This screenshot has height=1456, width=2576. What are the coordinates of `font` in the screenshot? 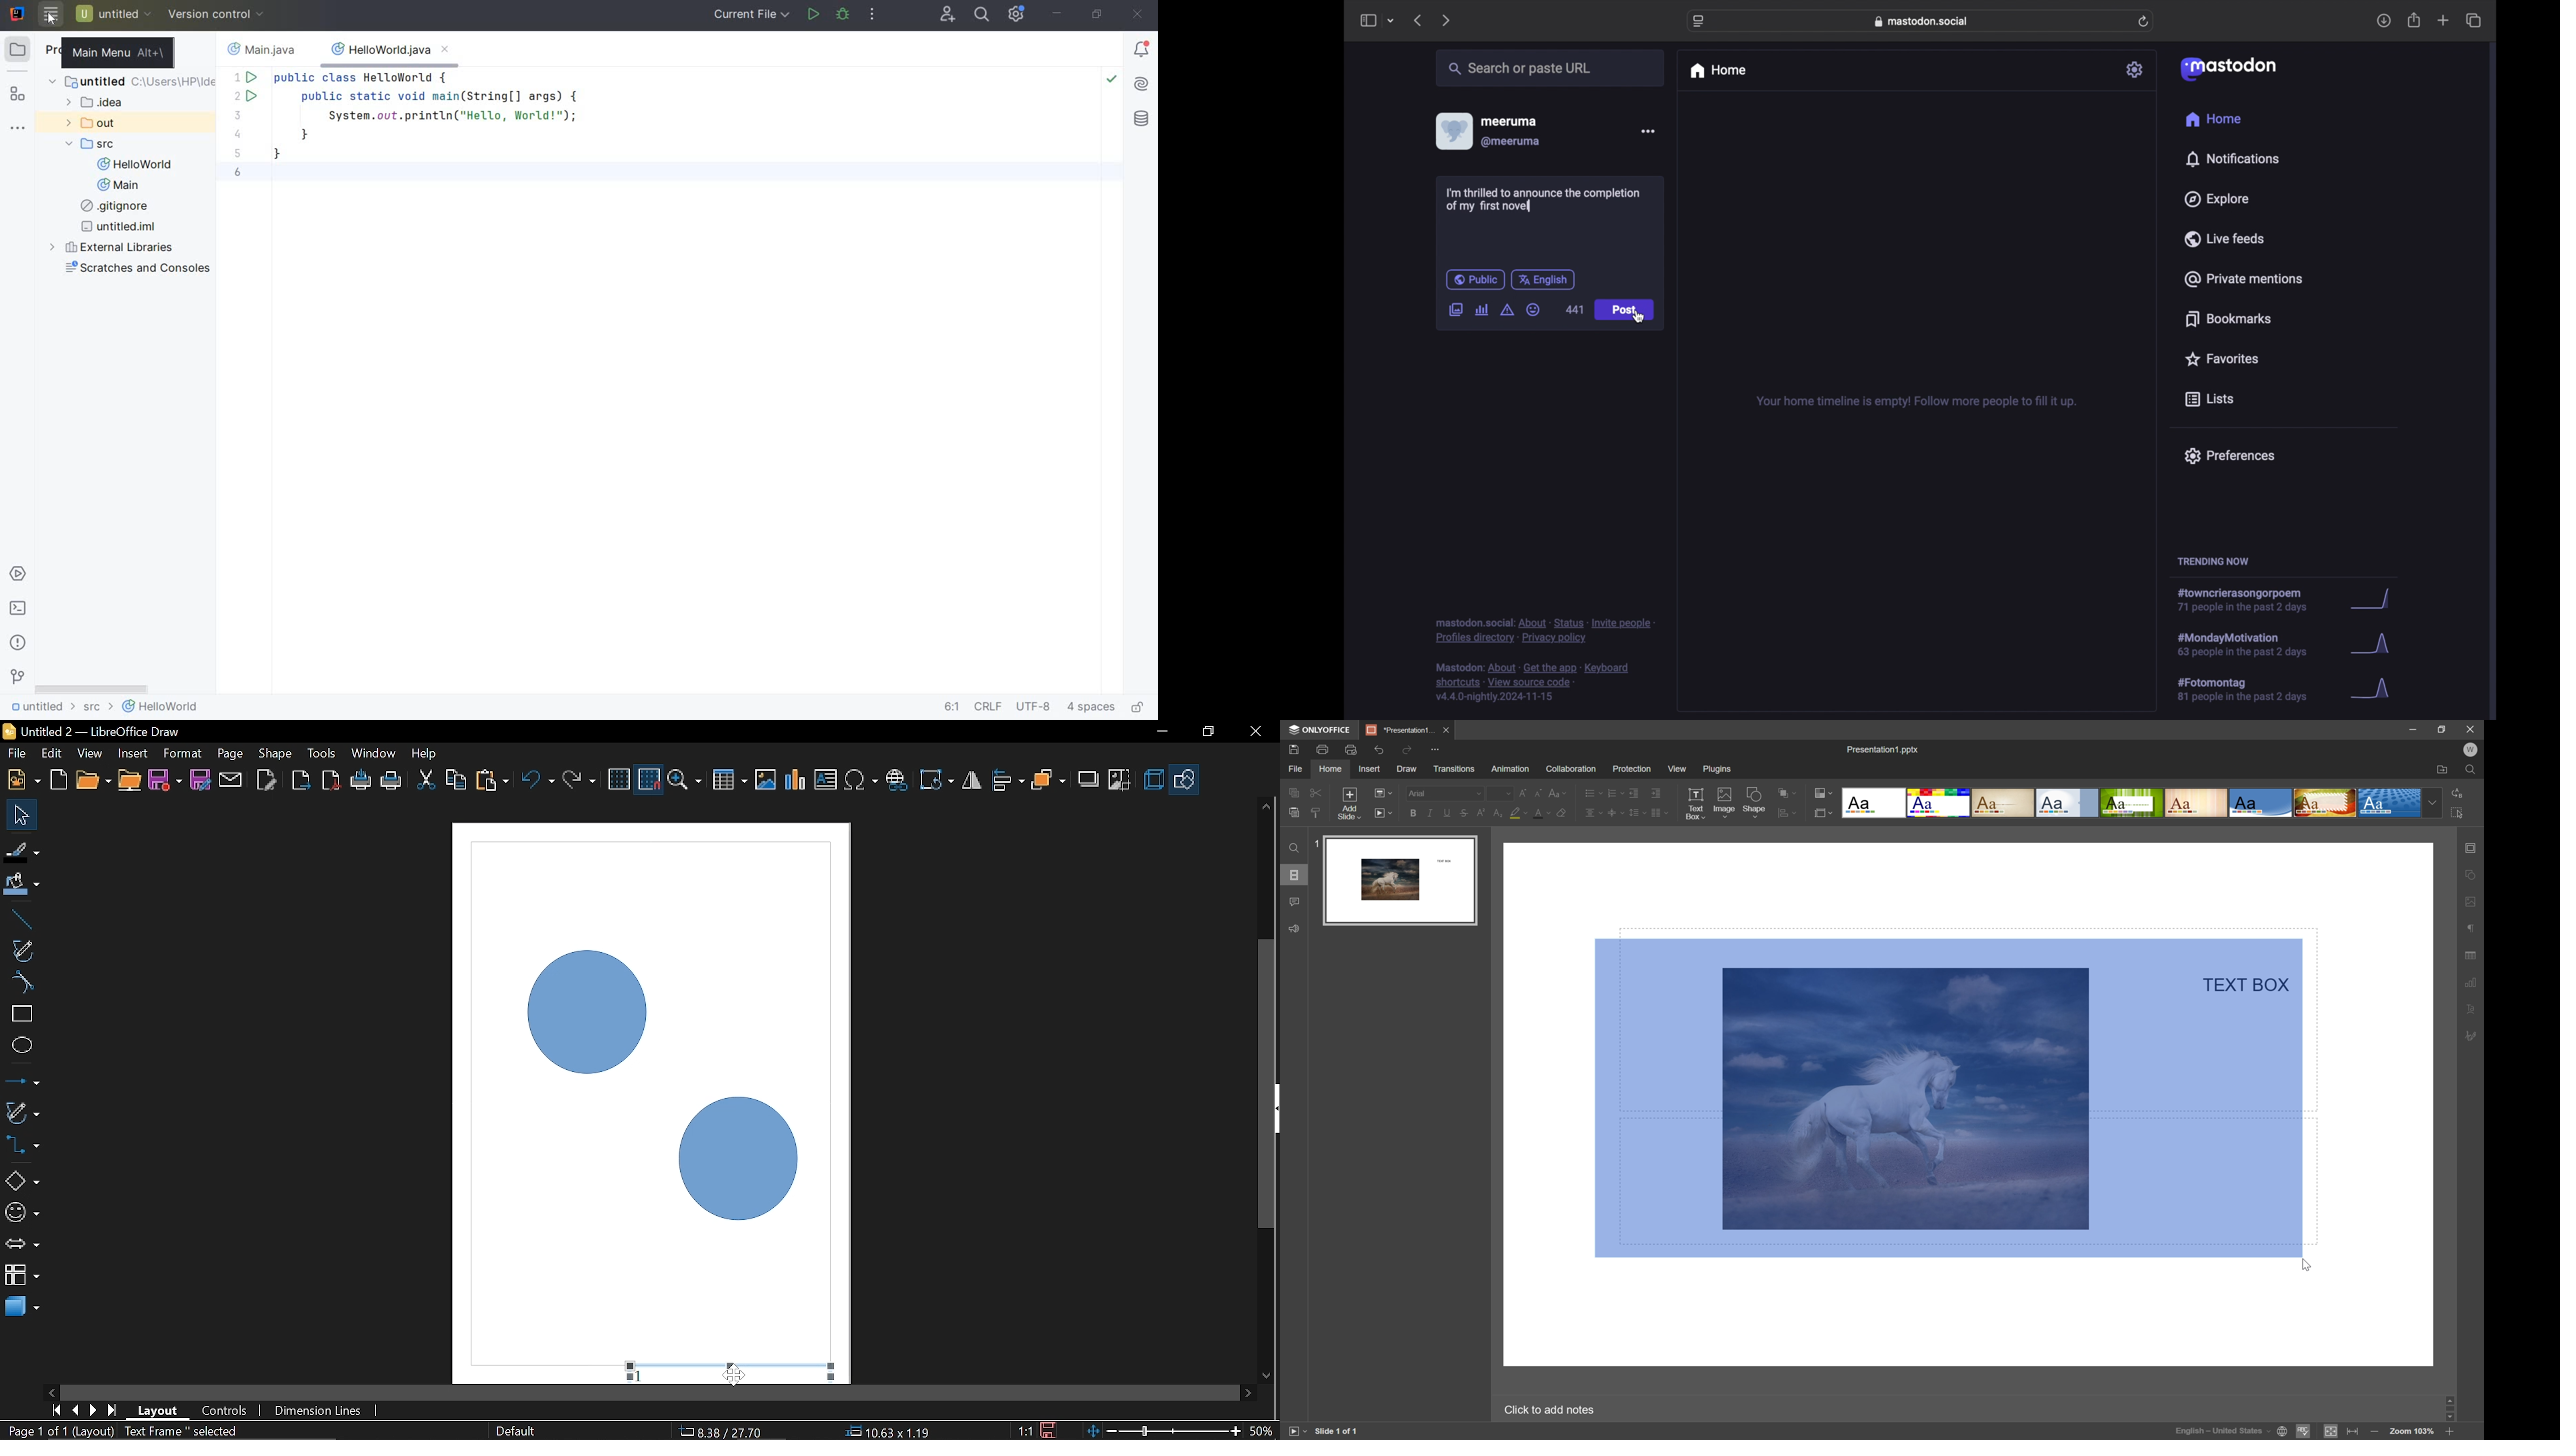 It's located at (1443, 792).